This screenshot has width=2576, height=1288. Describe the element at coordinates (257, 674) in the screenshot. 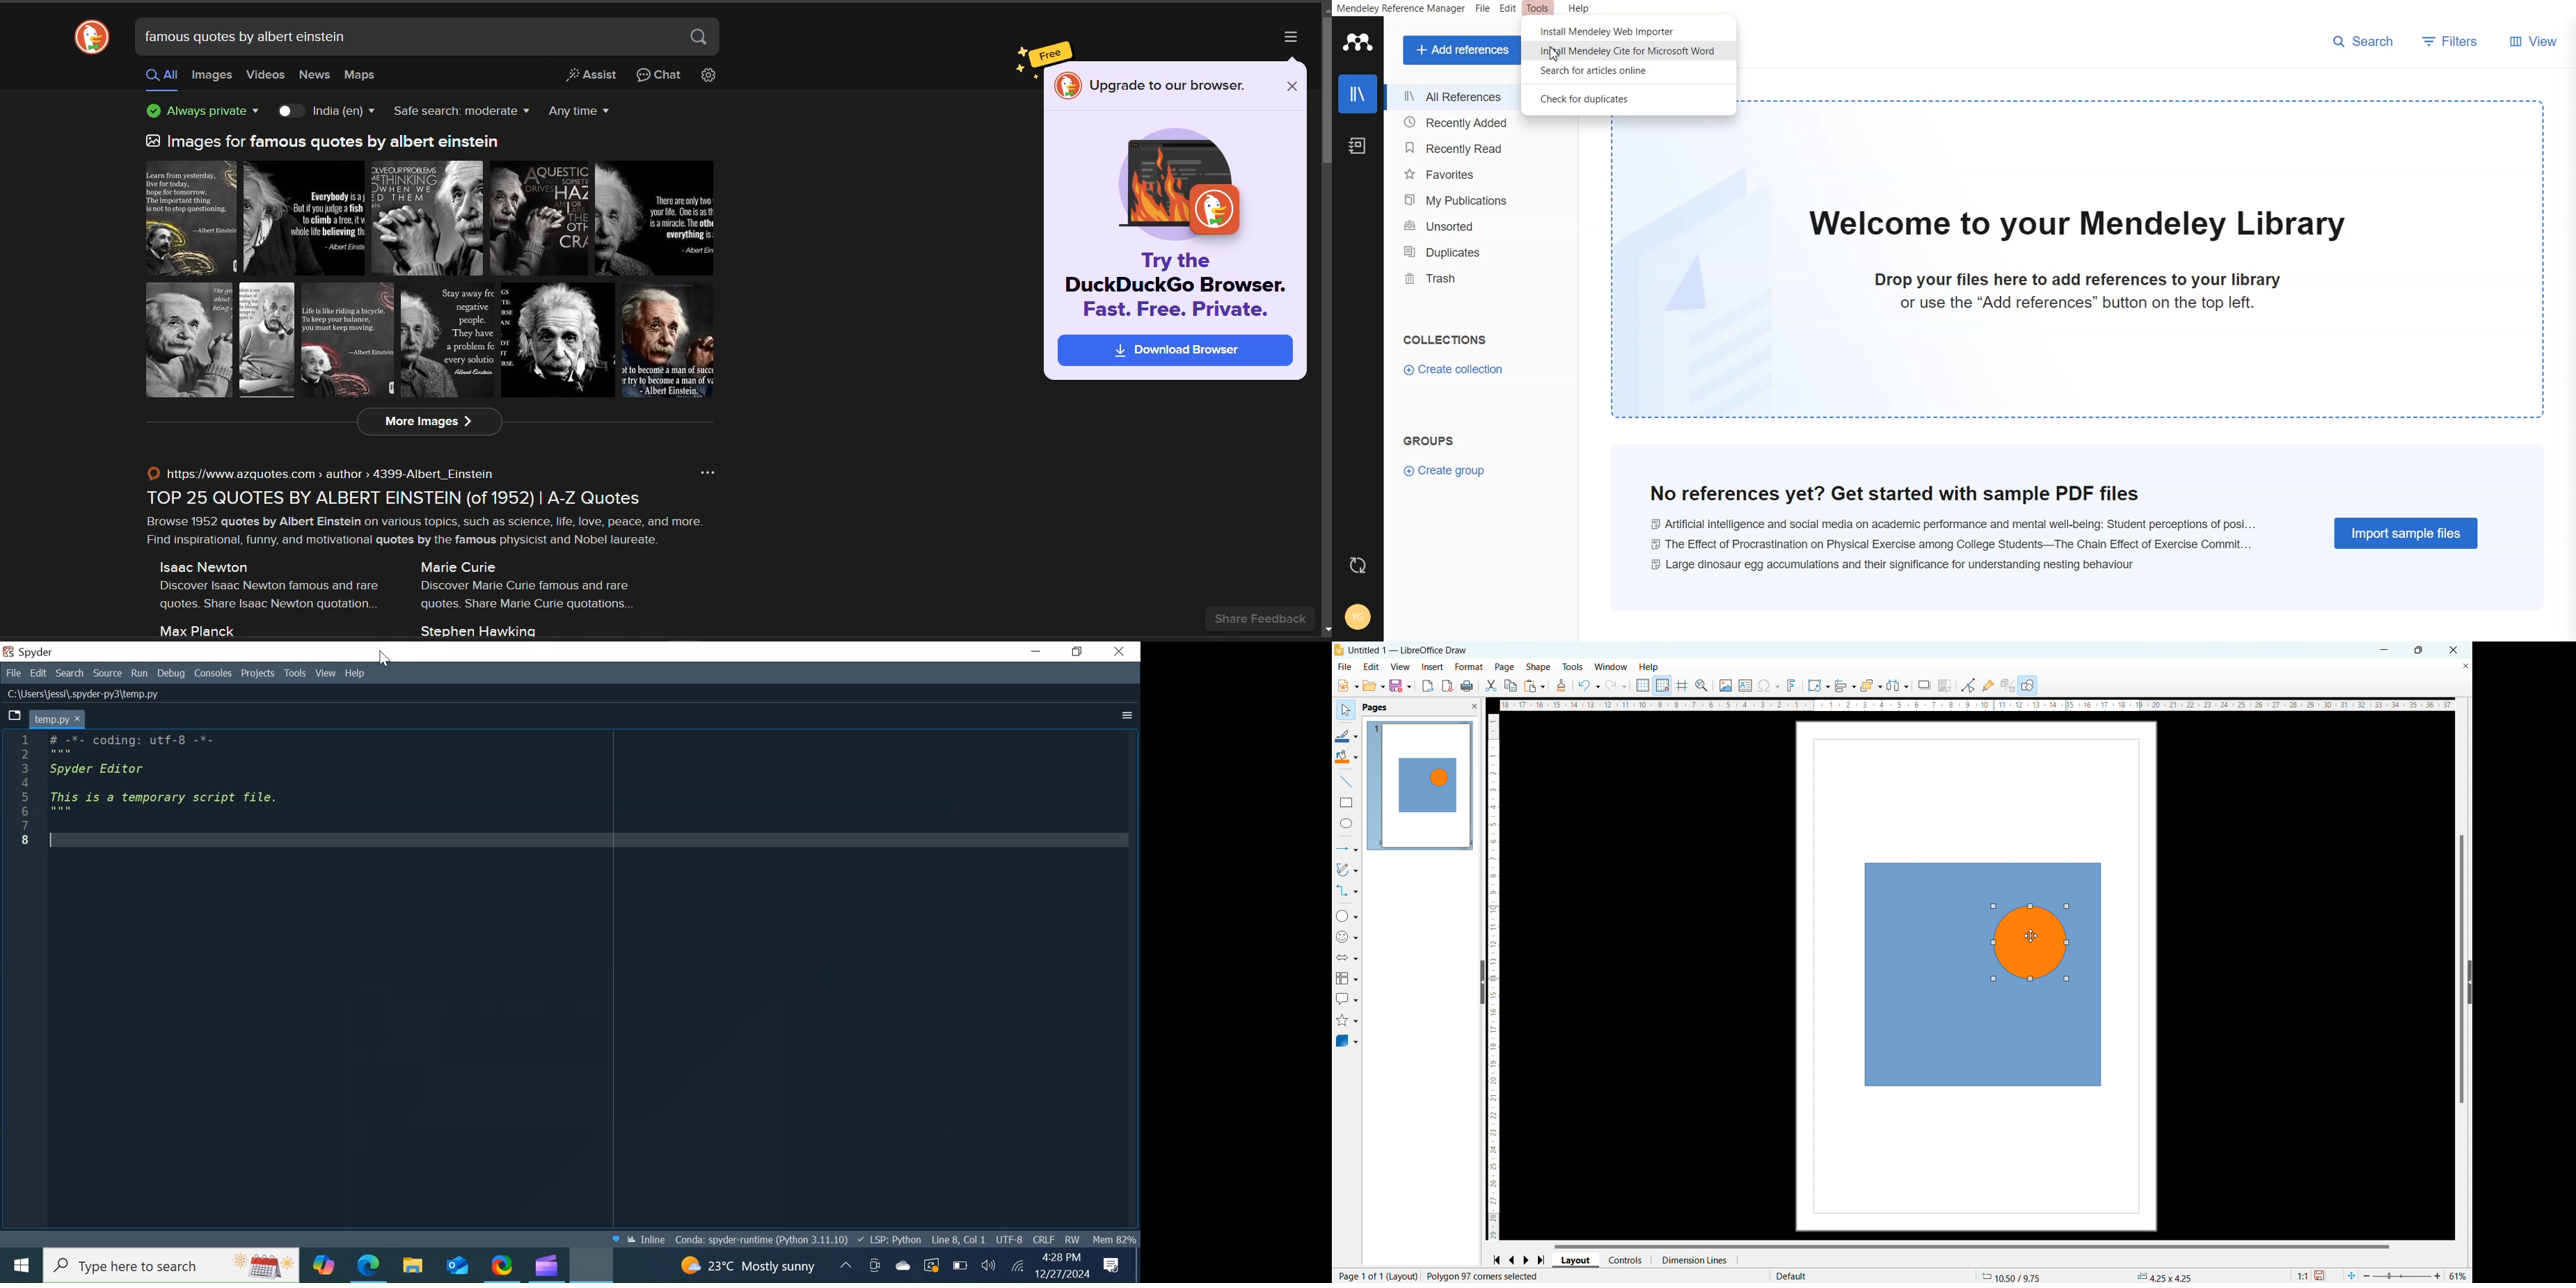

I see `Projects` at that location.